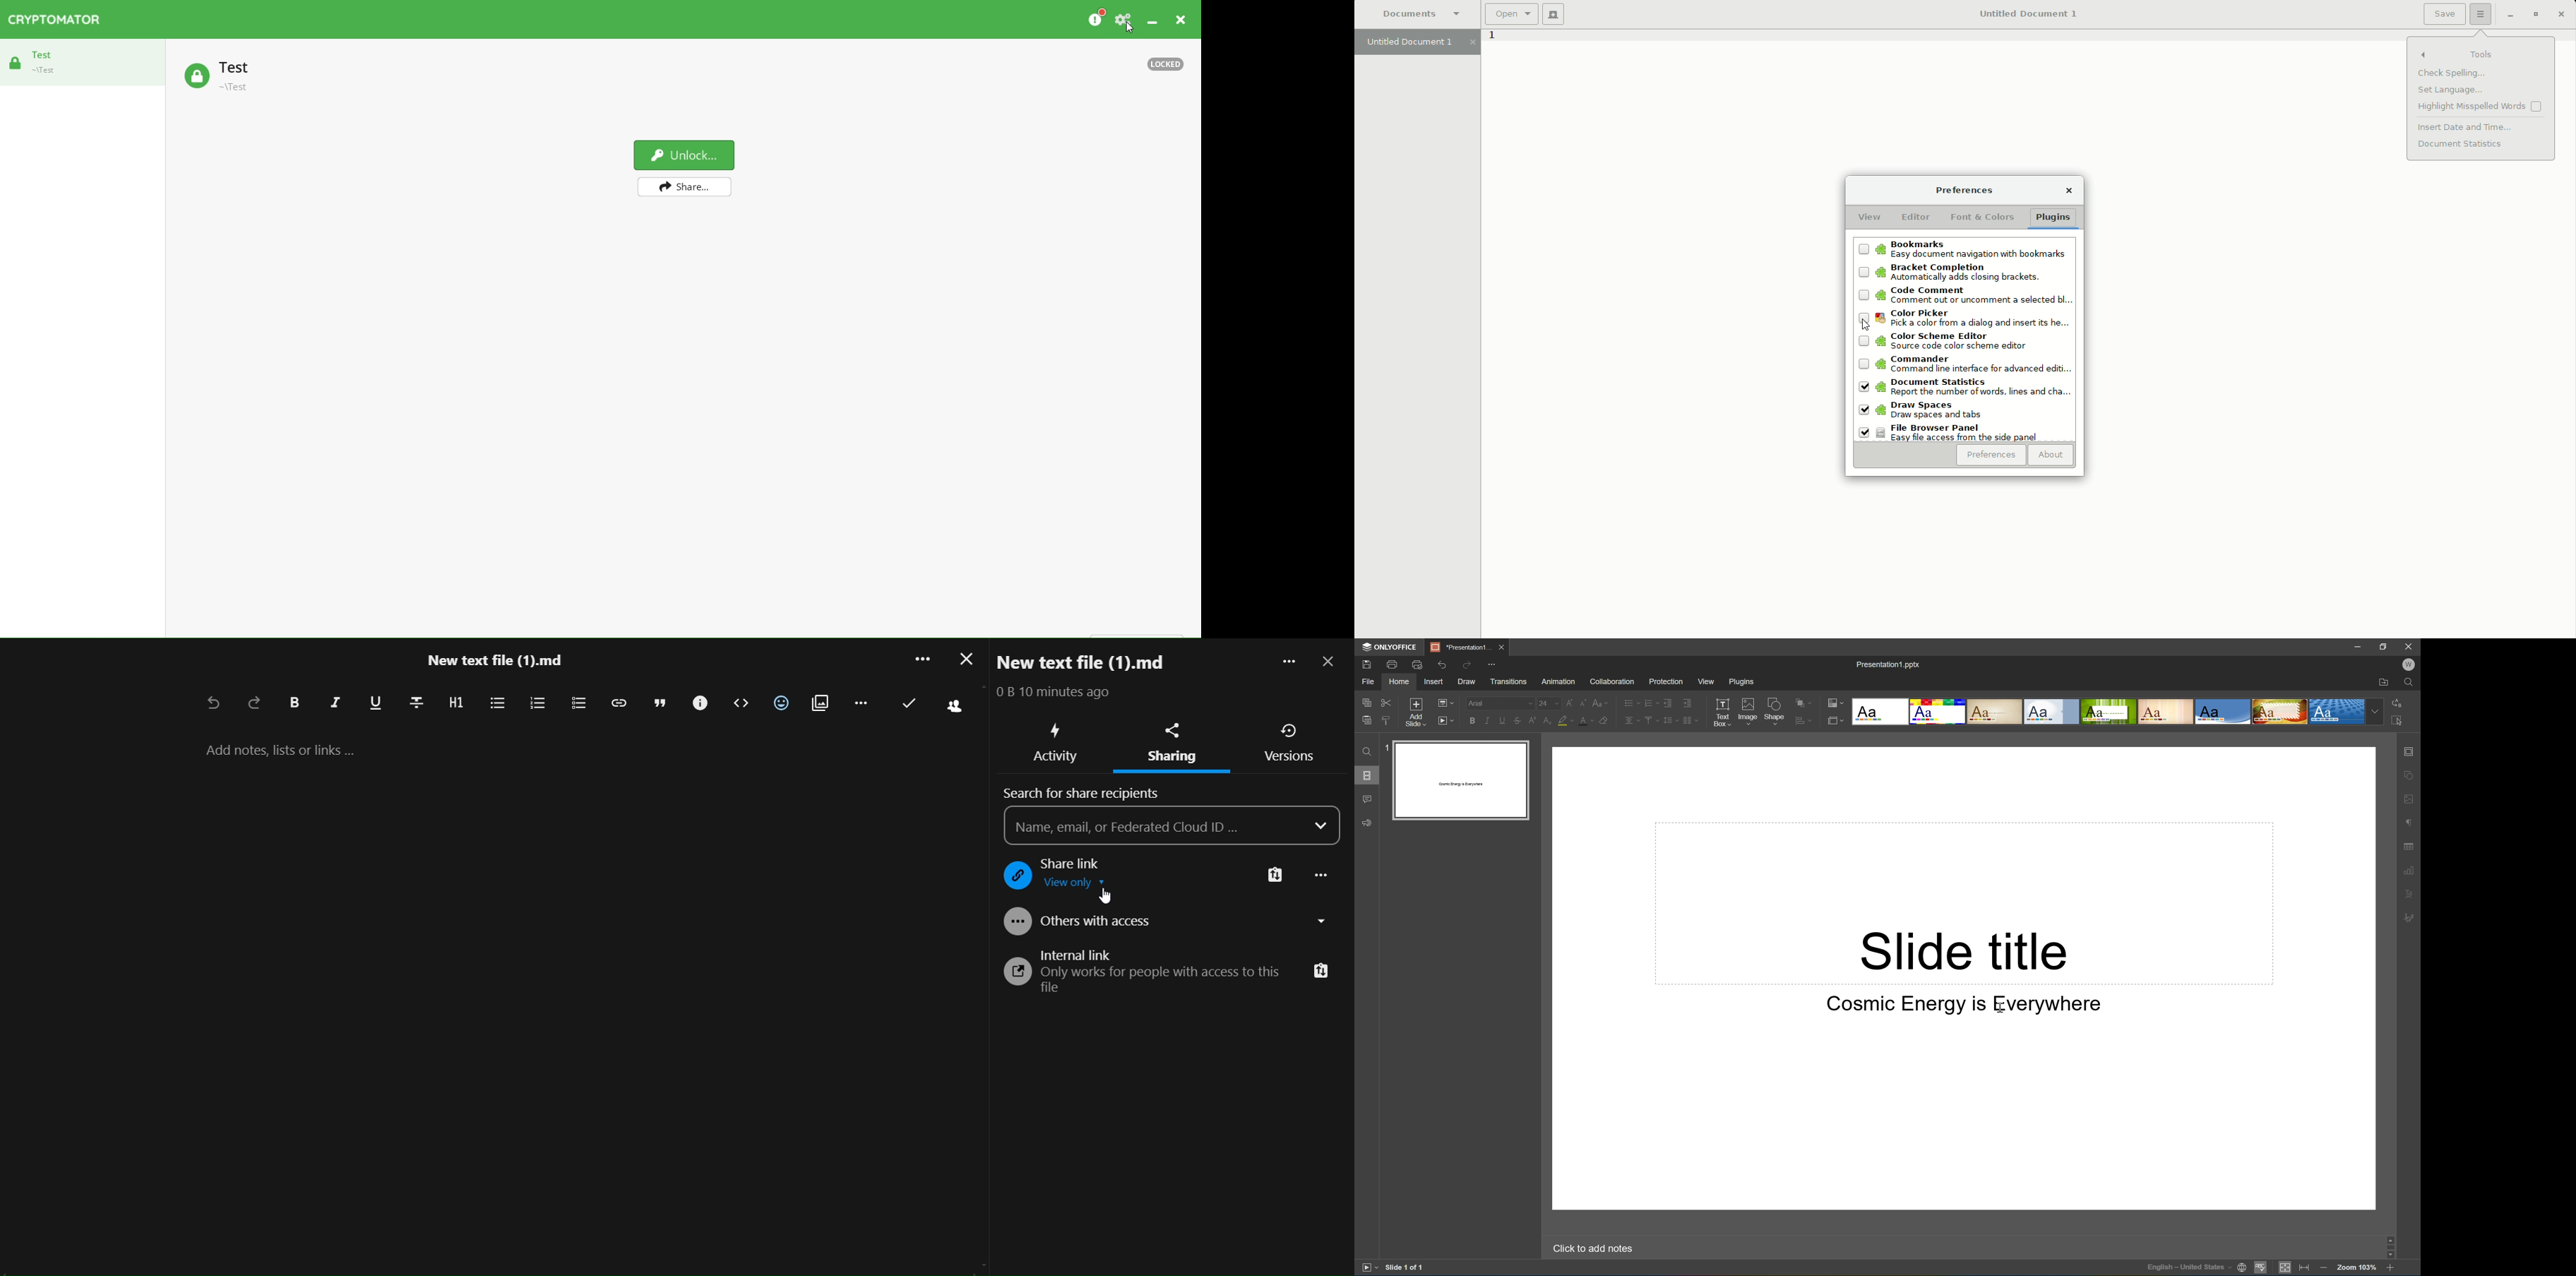 This screenshot has width=2576, height=1288. Describe the element at coordinates (1416, 713) in the screenshot. I see `Add Slide` at that location.